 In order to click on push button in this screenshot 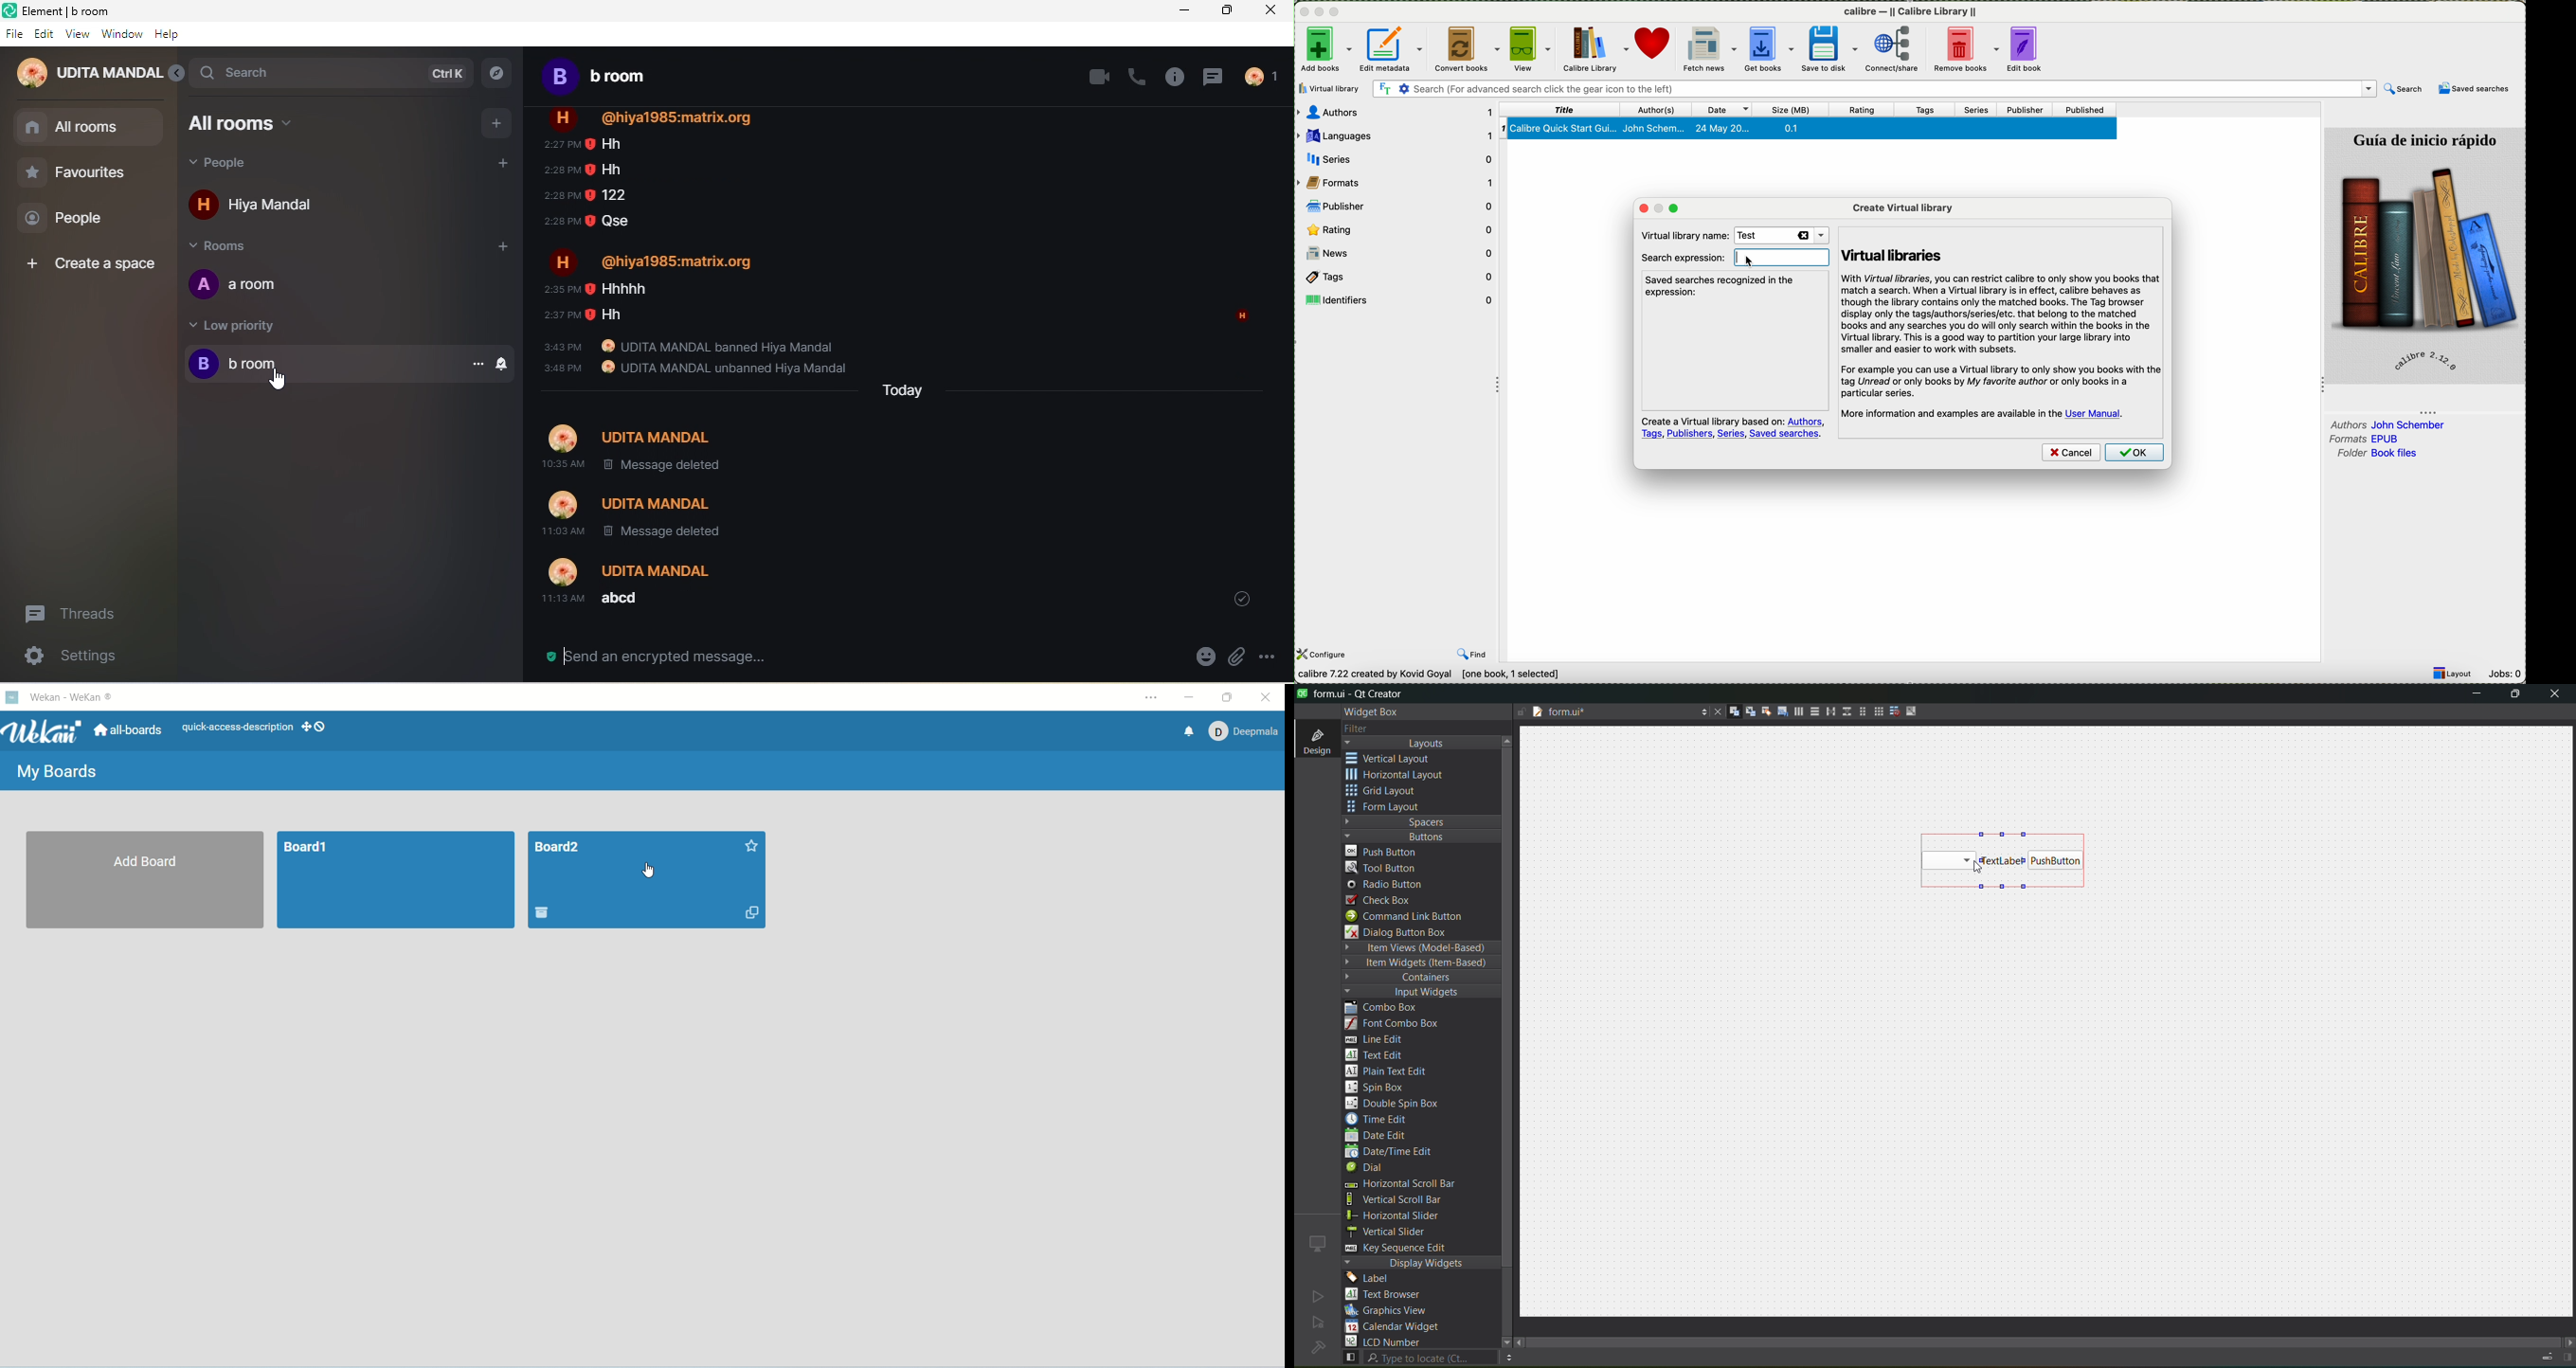, I will do `click(2058, 861)`.